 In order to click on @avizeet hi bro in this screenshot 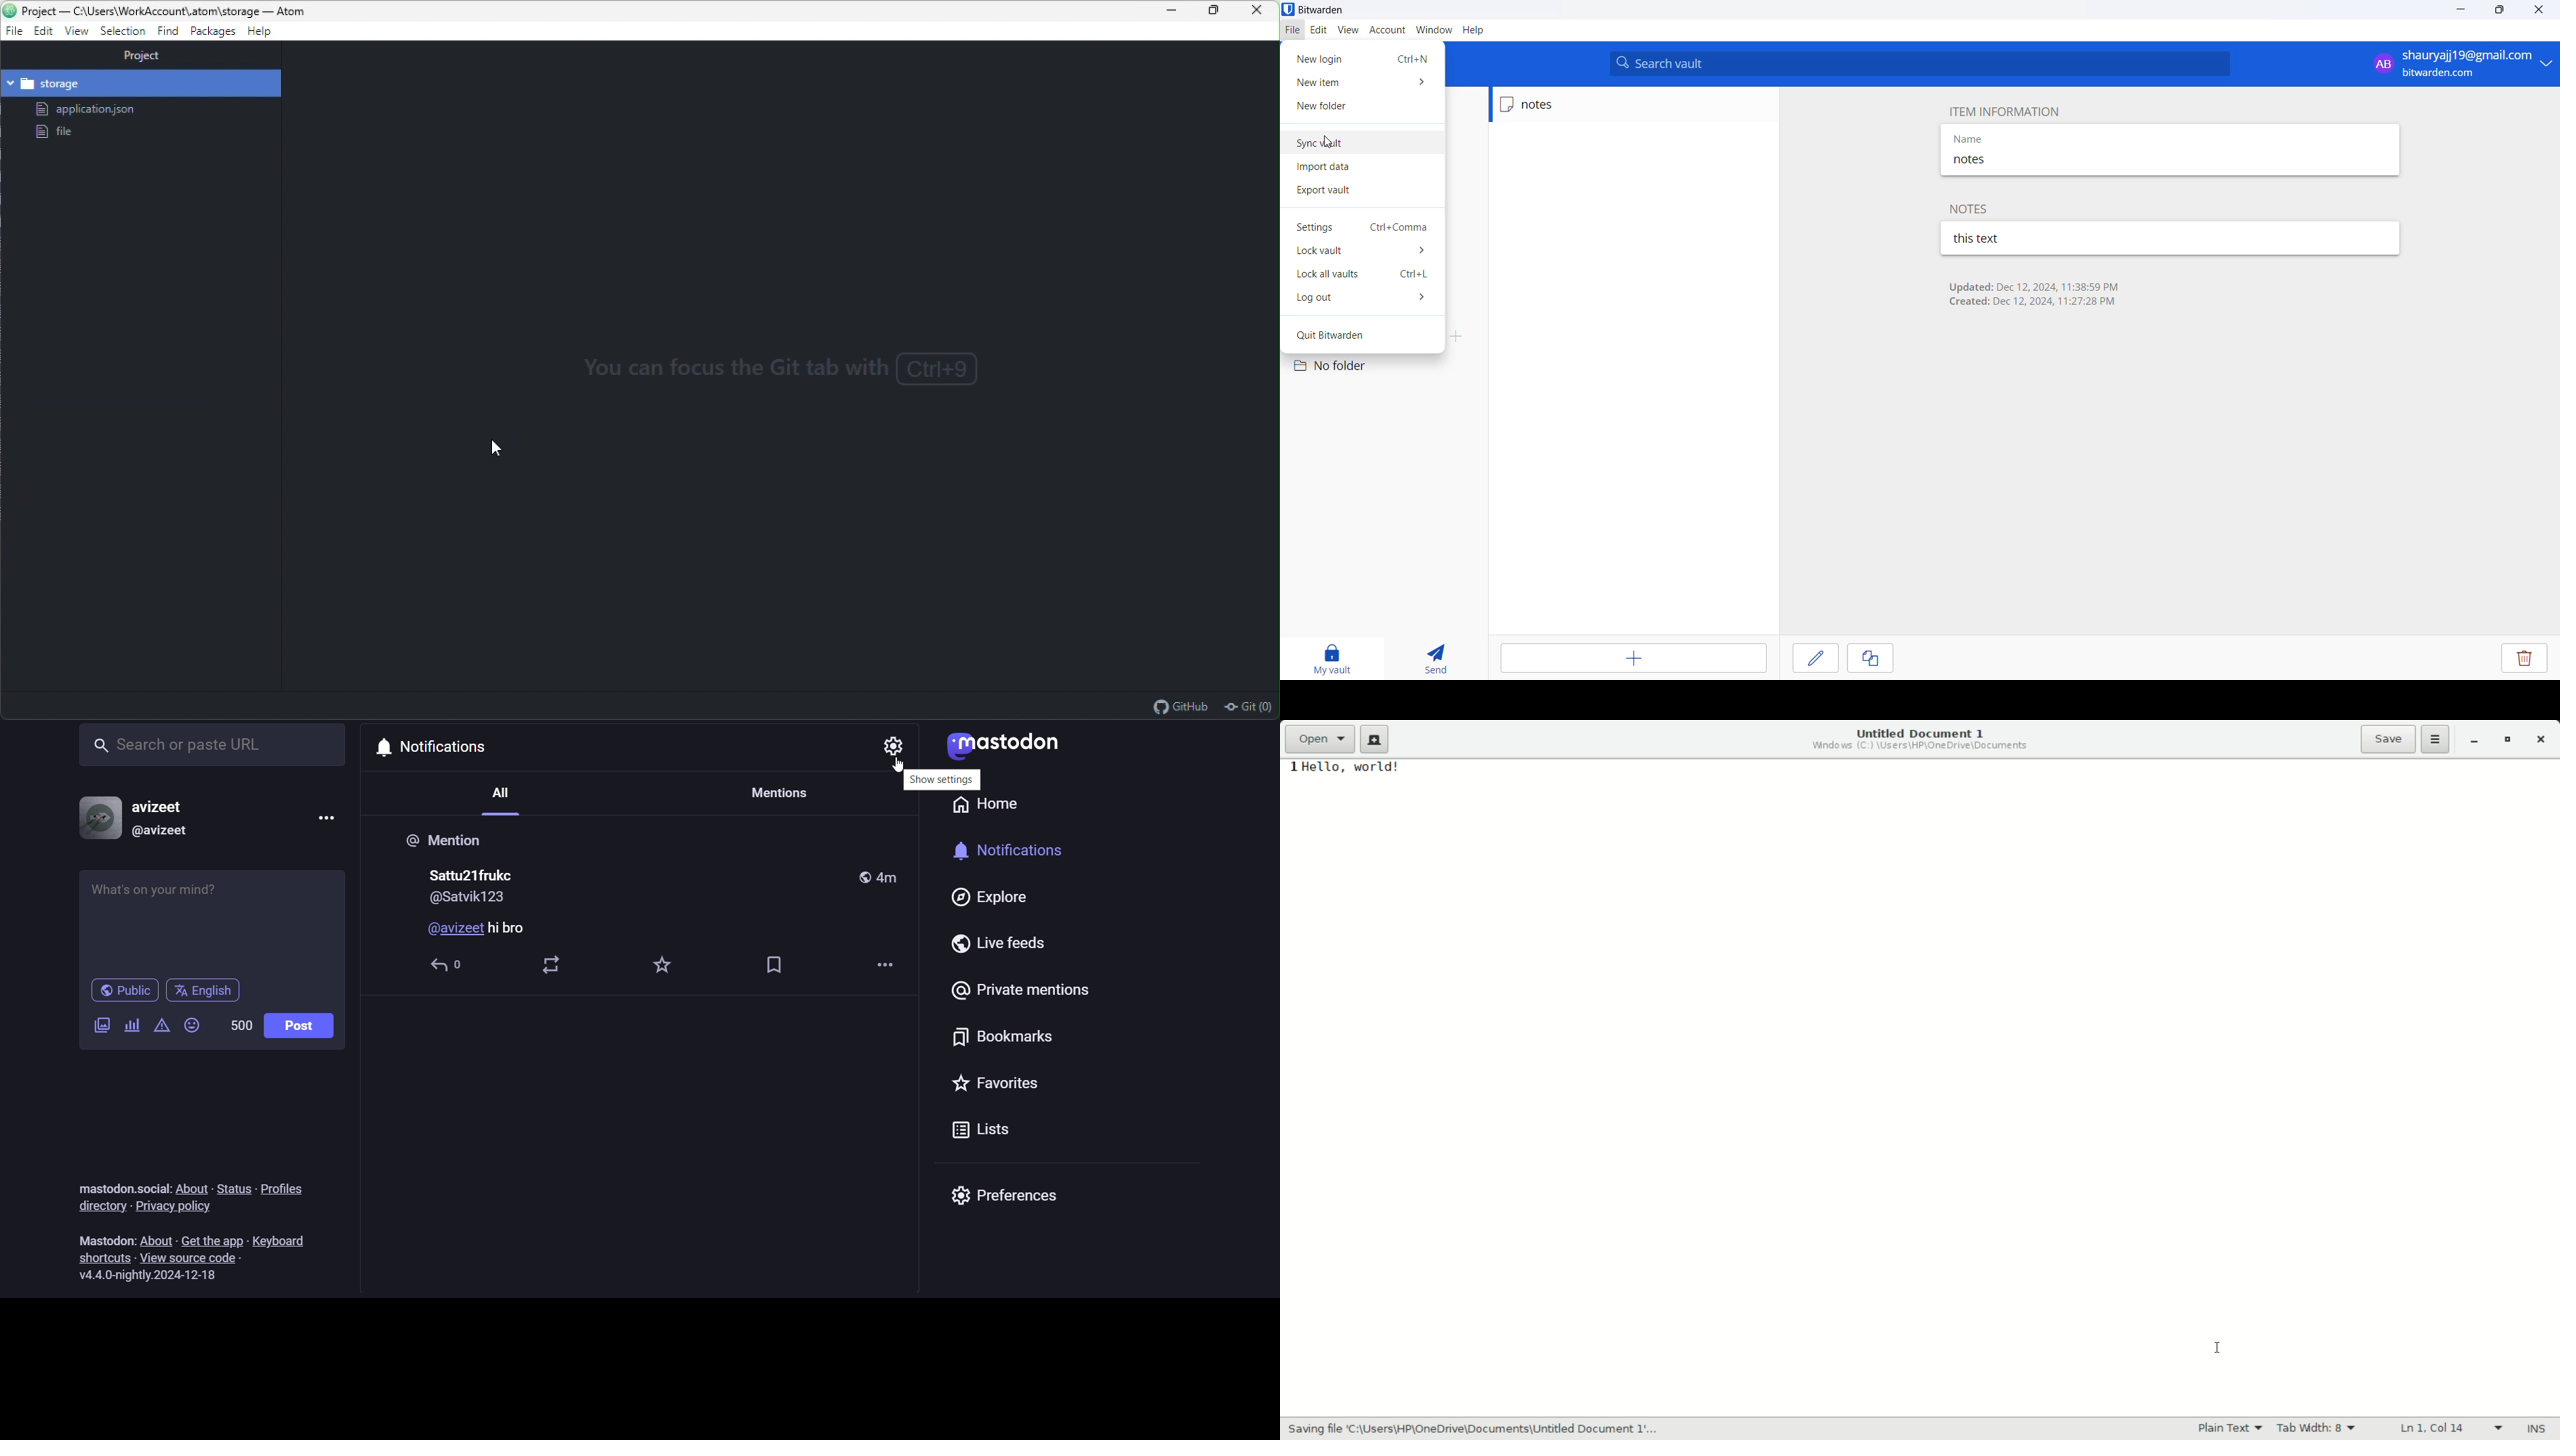, I will do `click(477, 930)`.